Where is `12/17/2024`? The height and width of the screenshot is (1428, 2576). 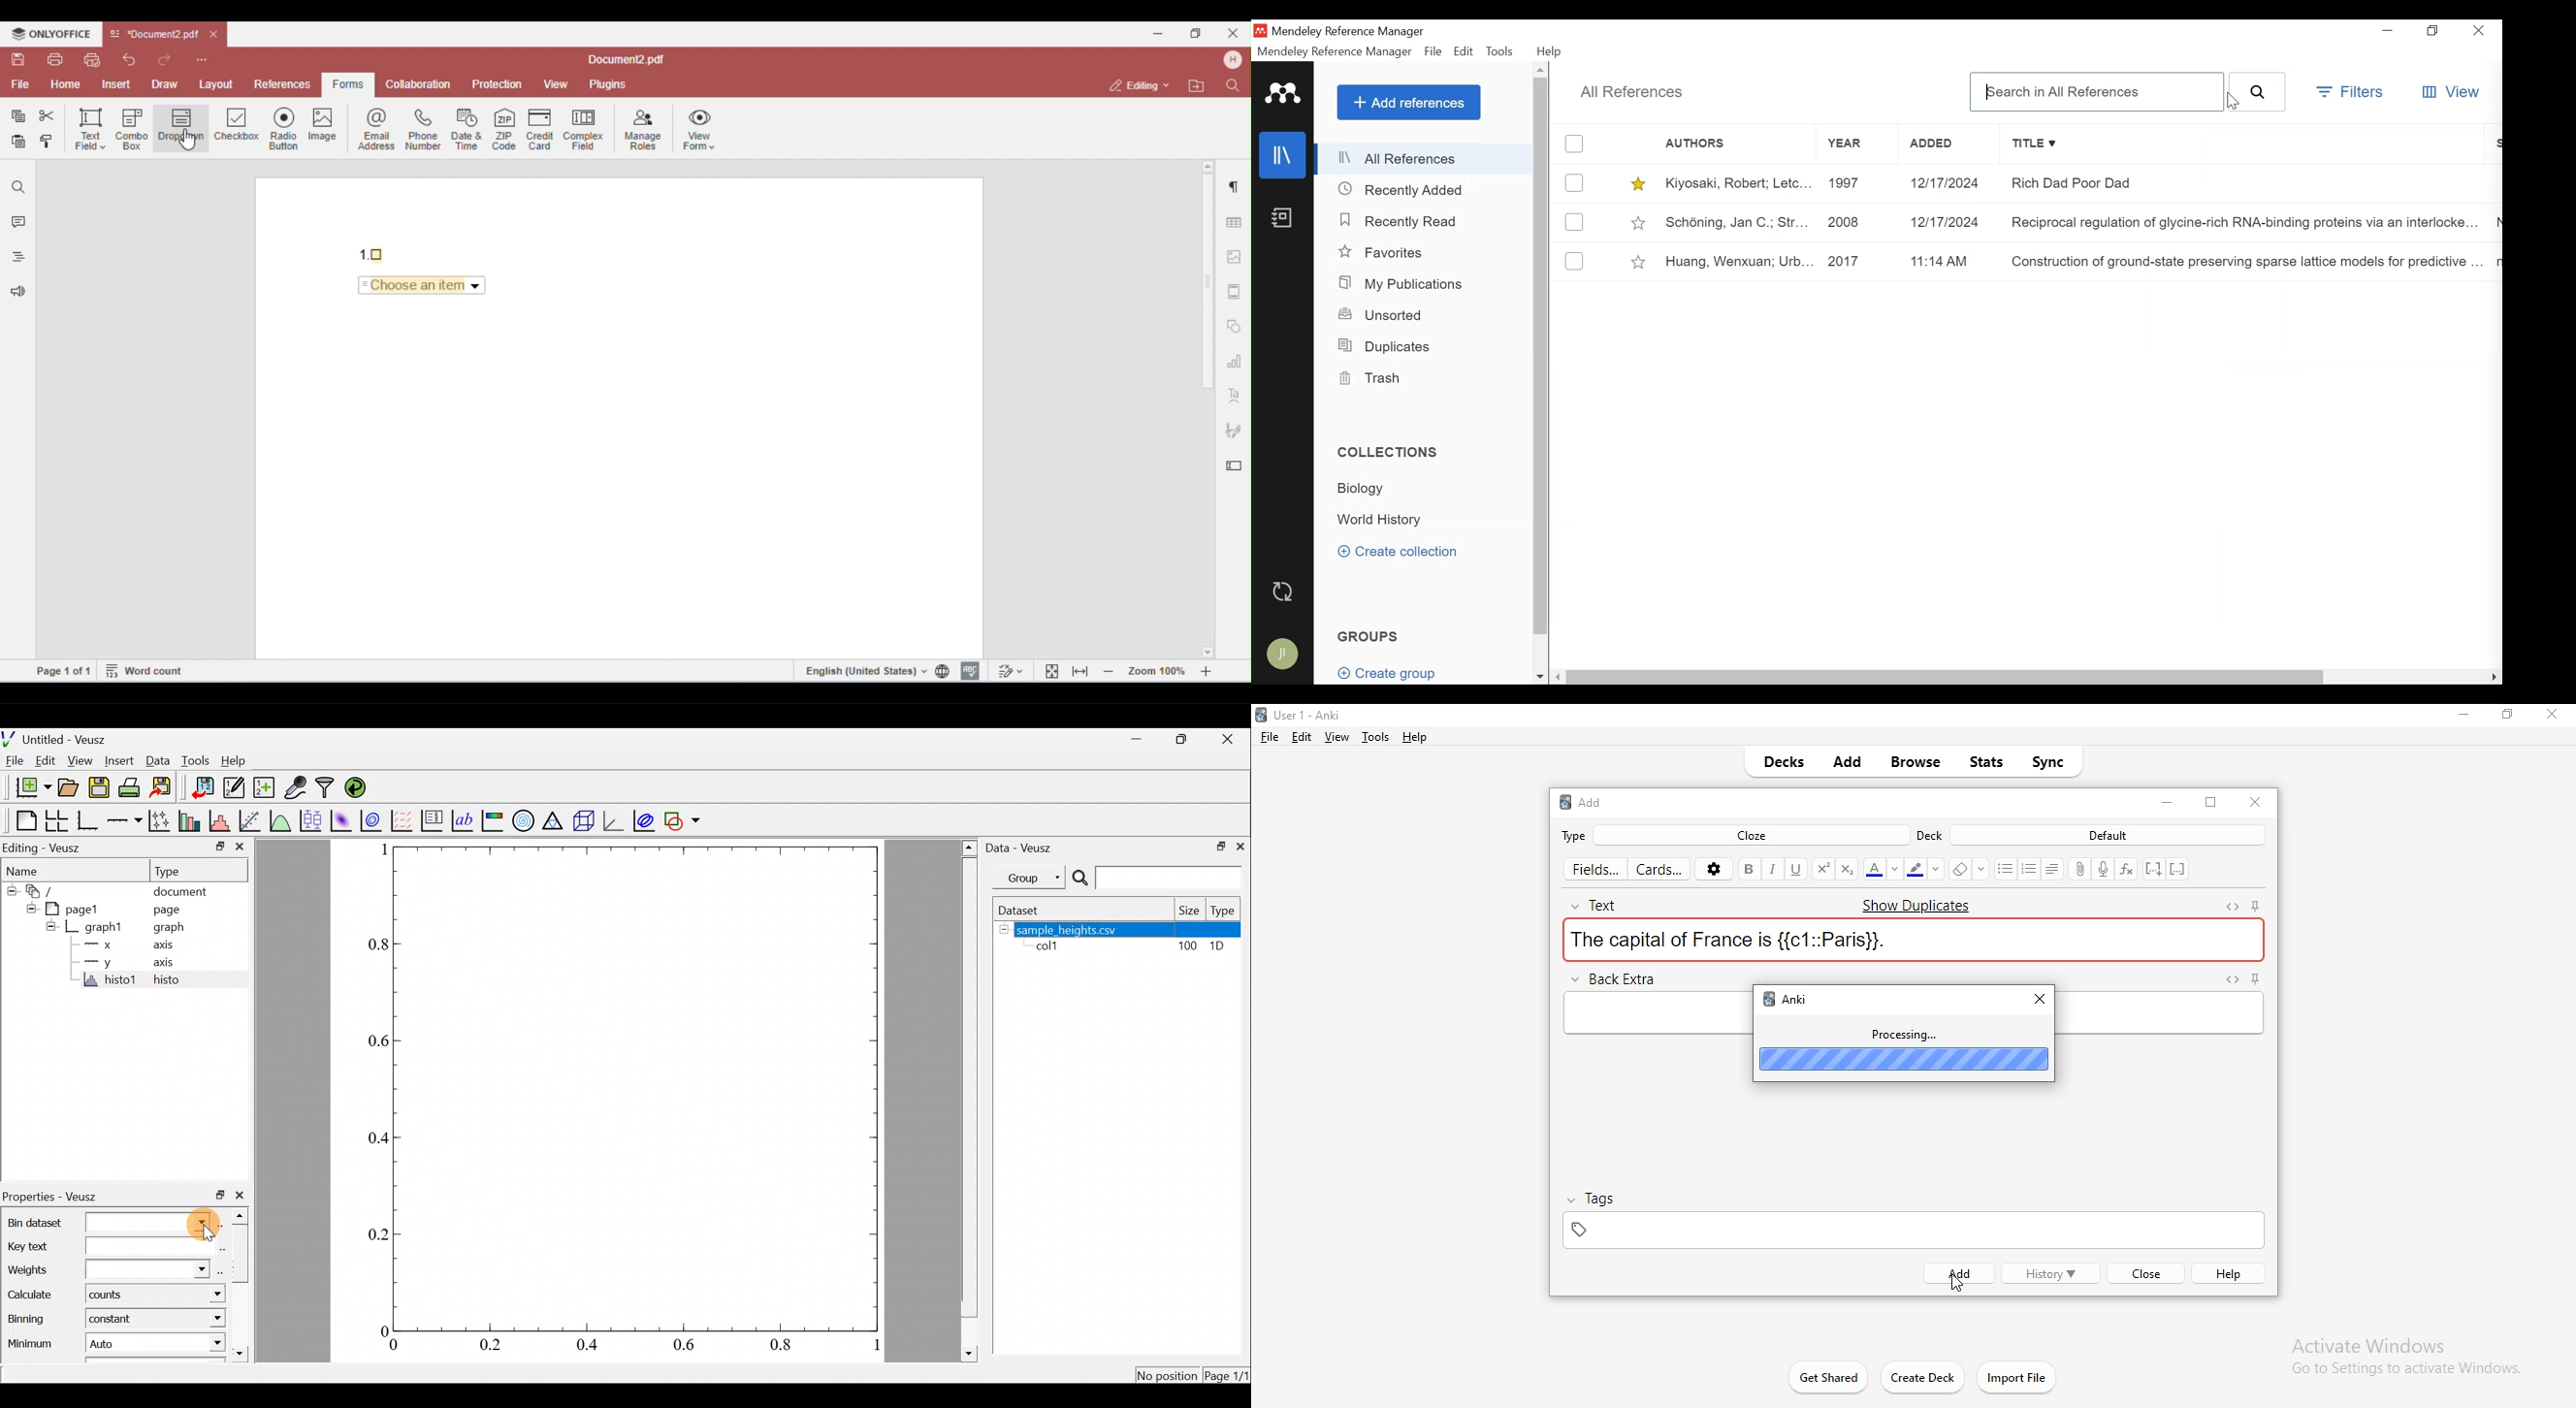
12/17/2024 is located at coordinates (1949, 221).